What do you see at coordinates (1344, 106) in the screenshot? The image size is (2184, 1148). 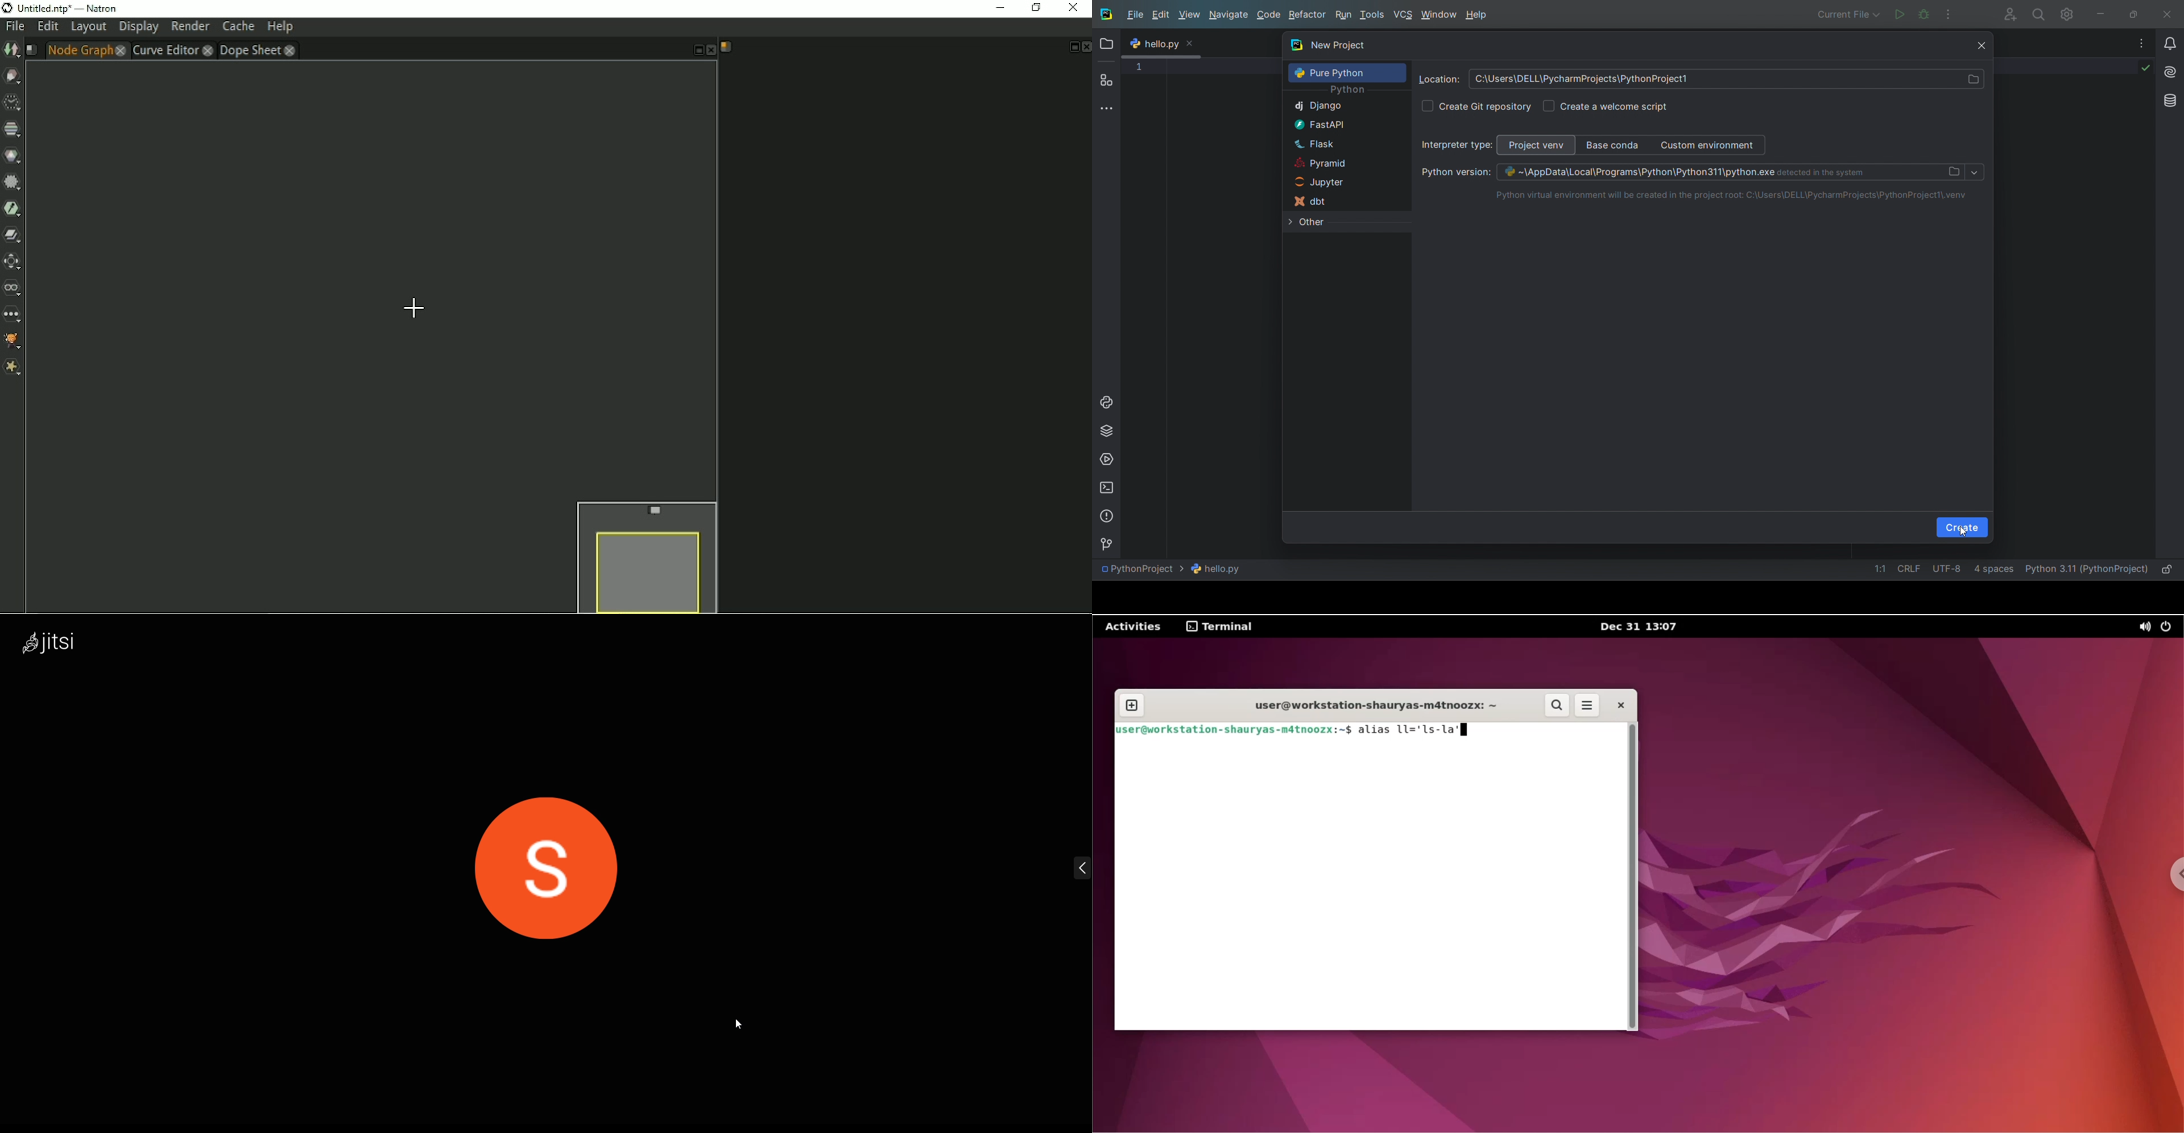 I see `django` at bounding box center [1344, 106].